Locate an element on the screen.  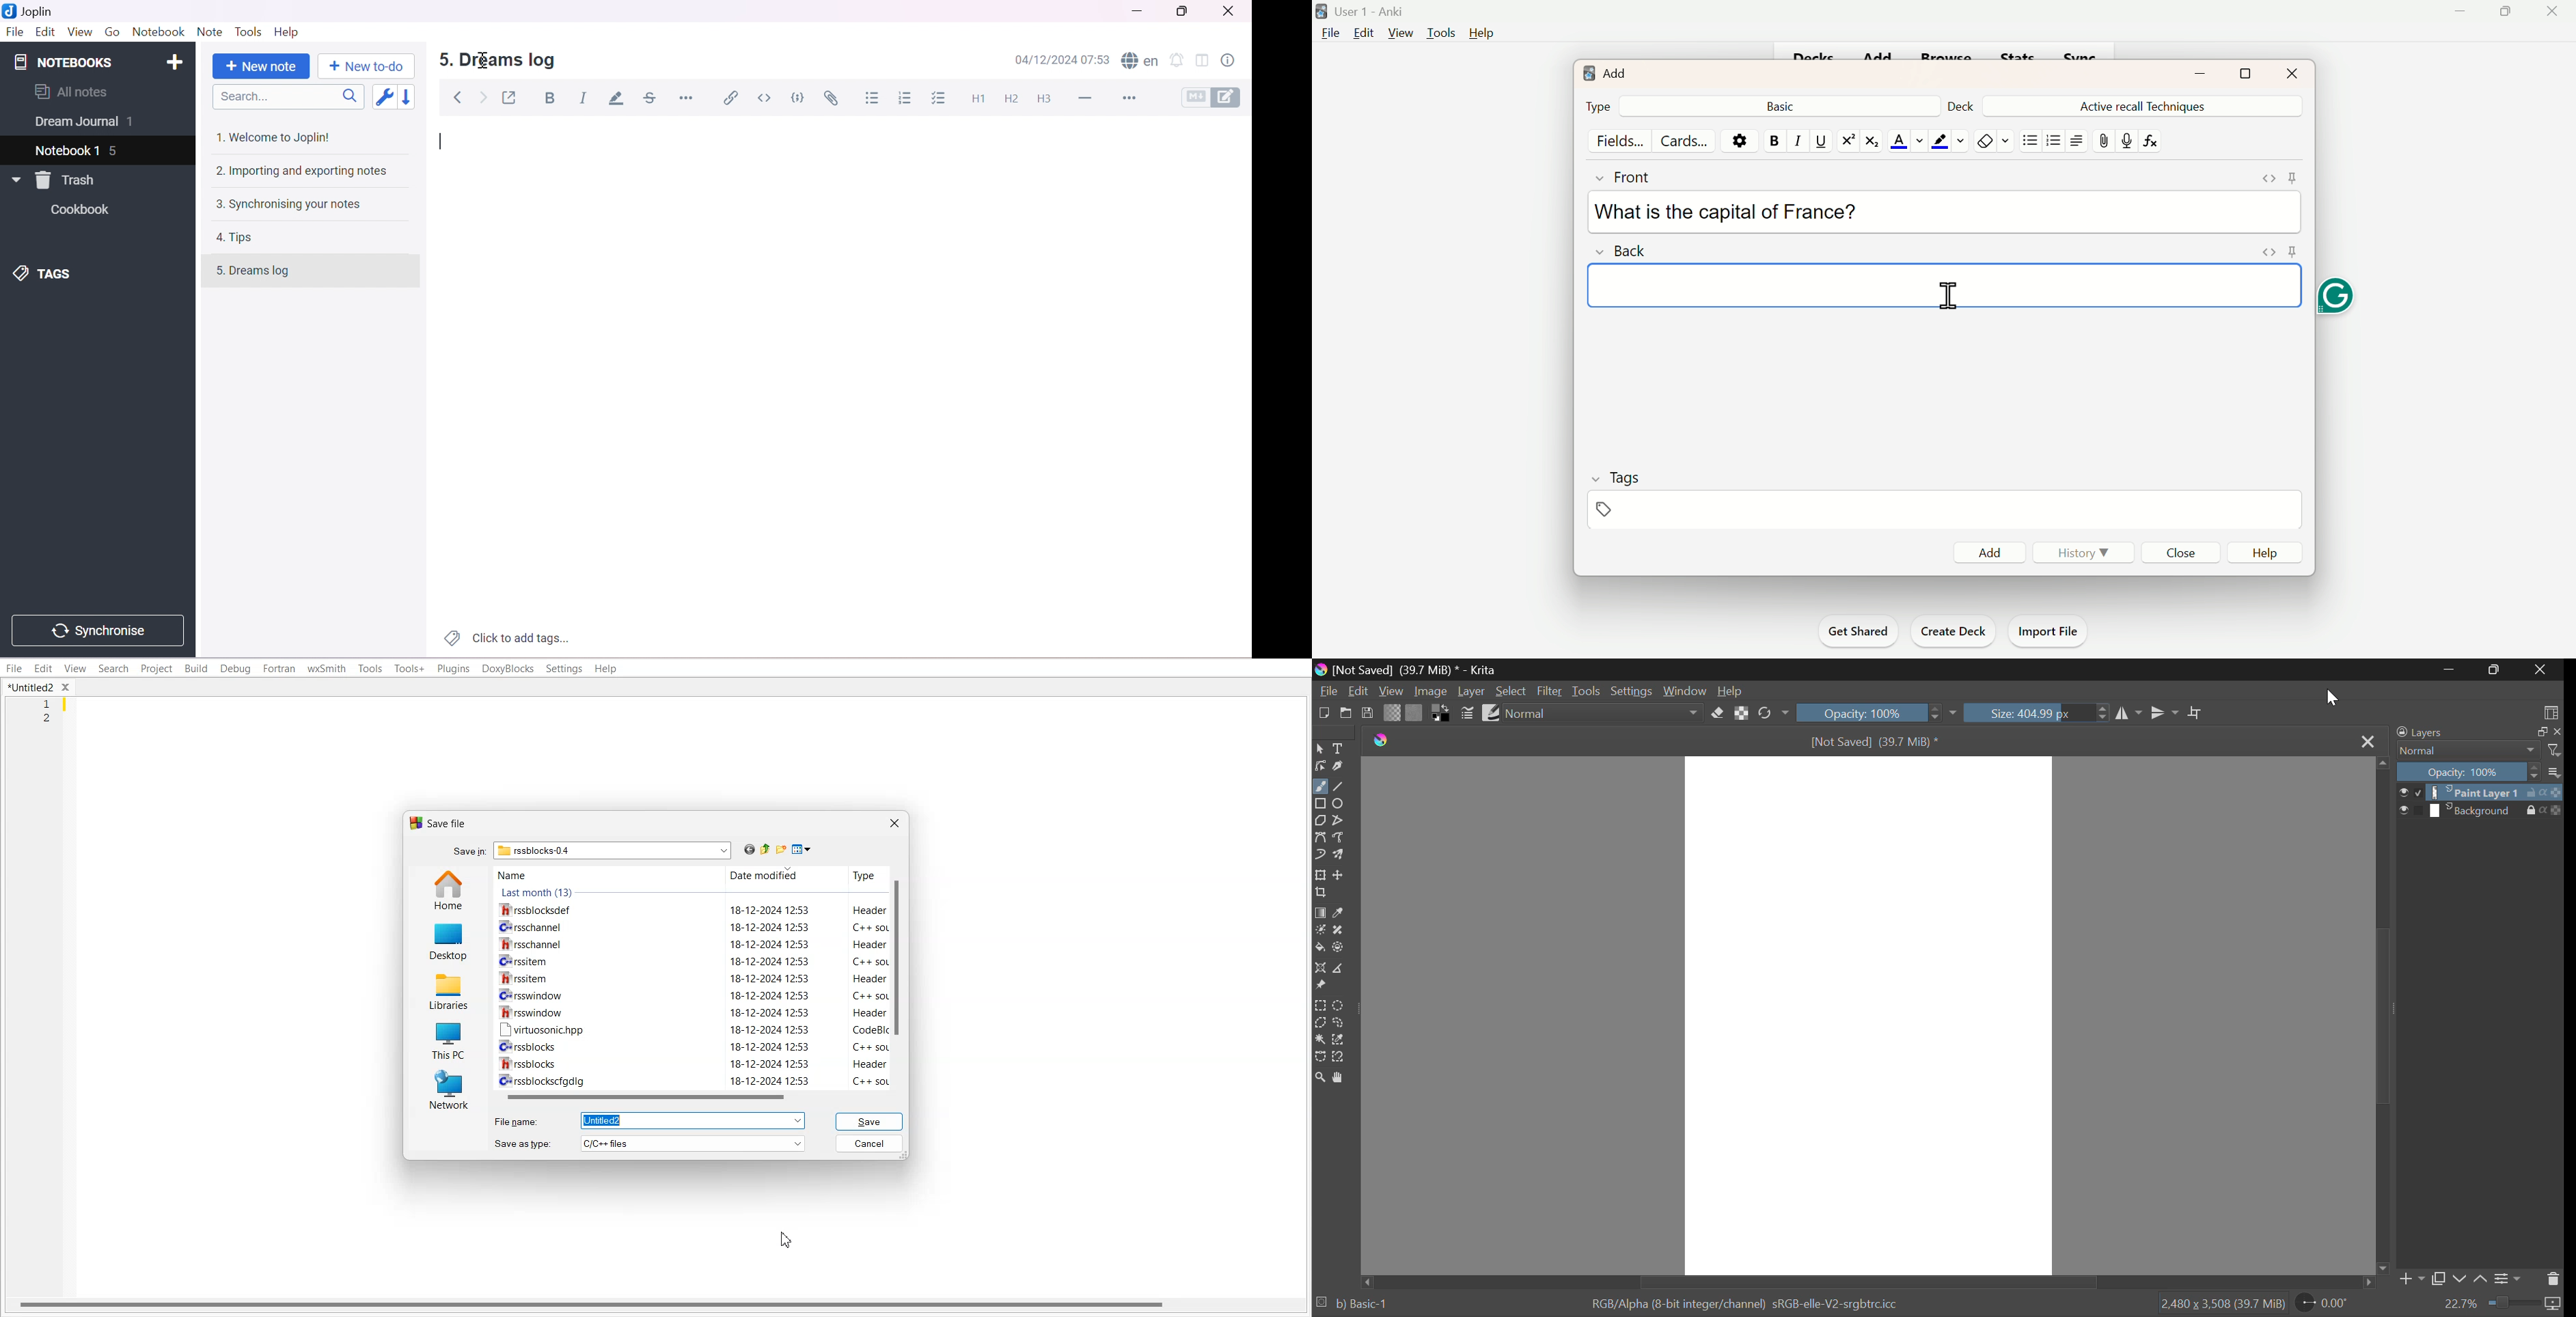
Go Back to last file is located at coordinates (750, 849).